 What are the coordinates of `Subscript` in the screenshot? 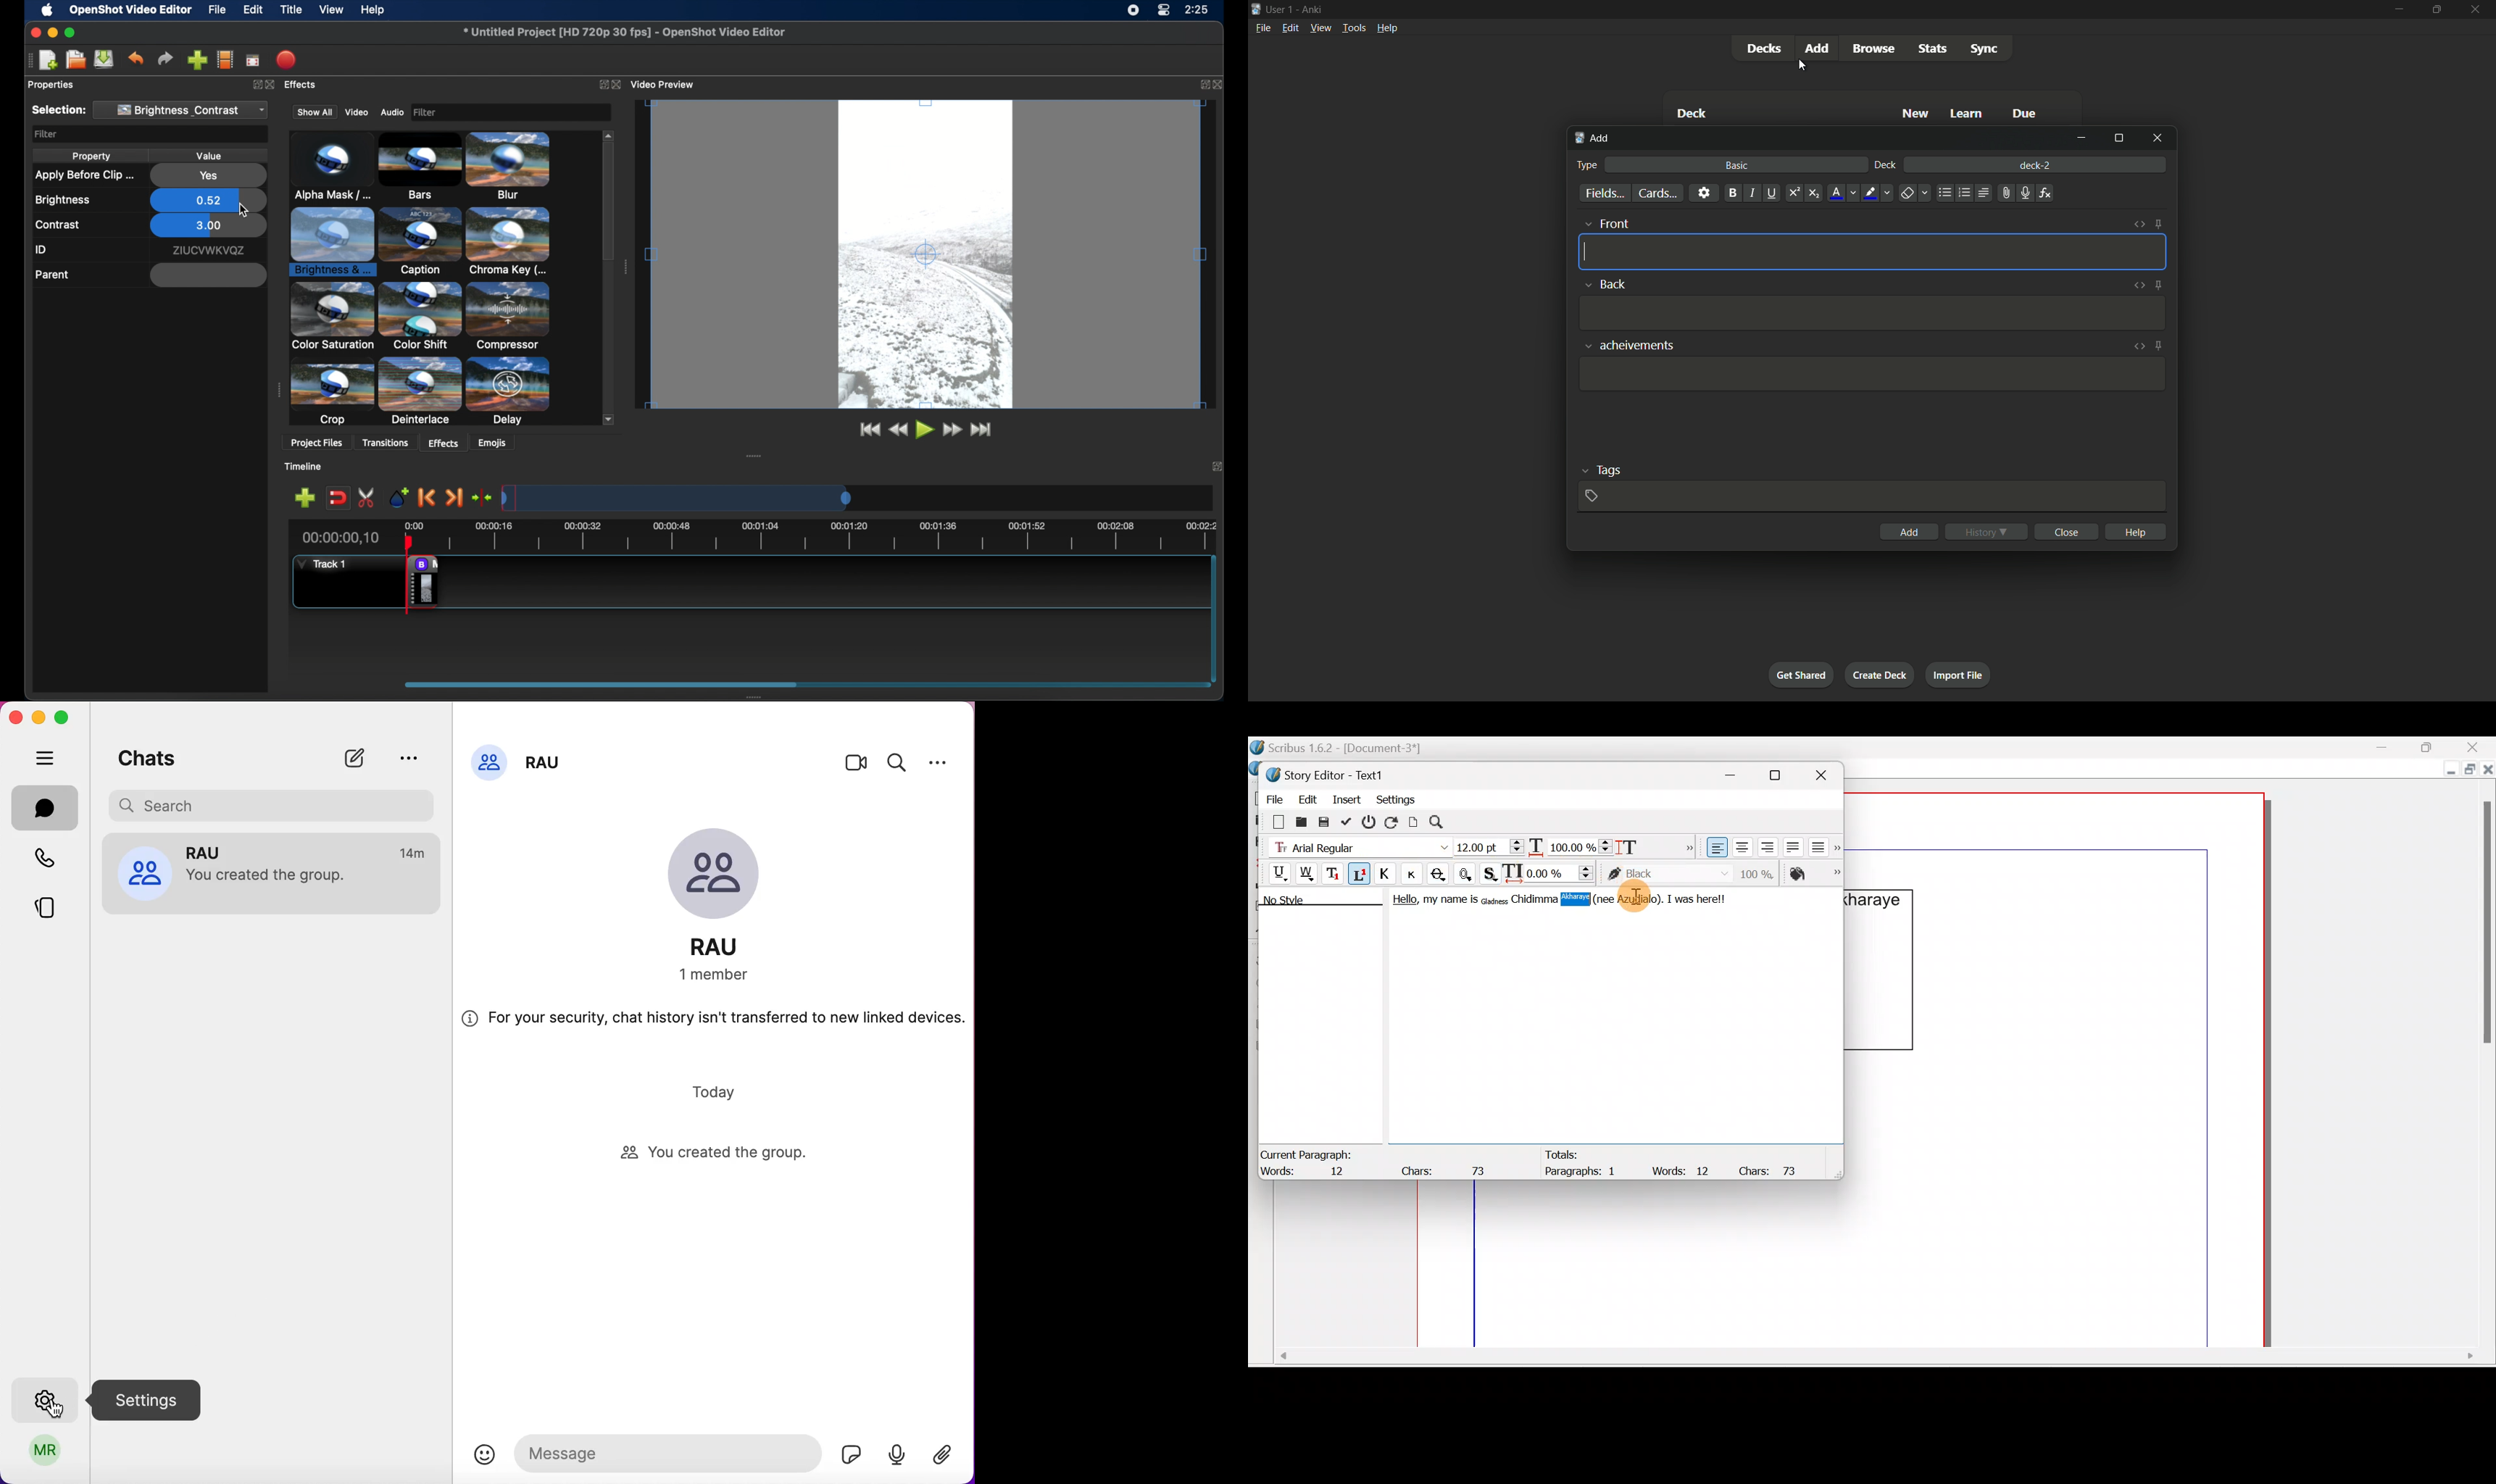 It's located at (1334, 872).